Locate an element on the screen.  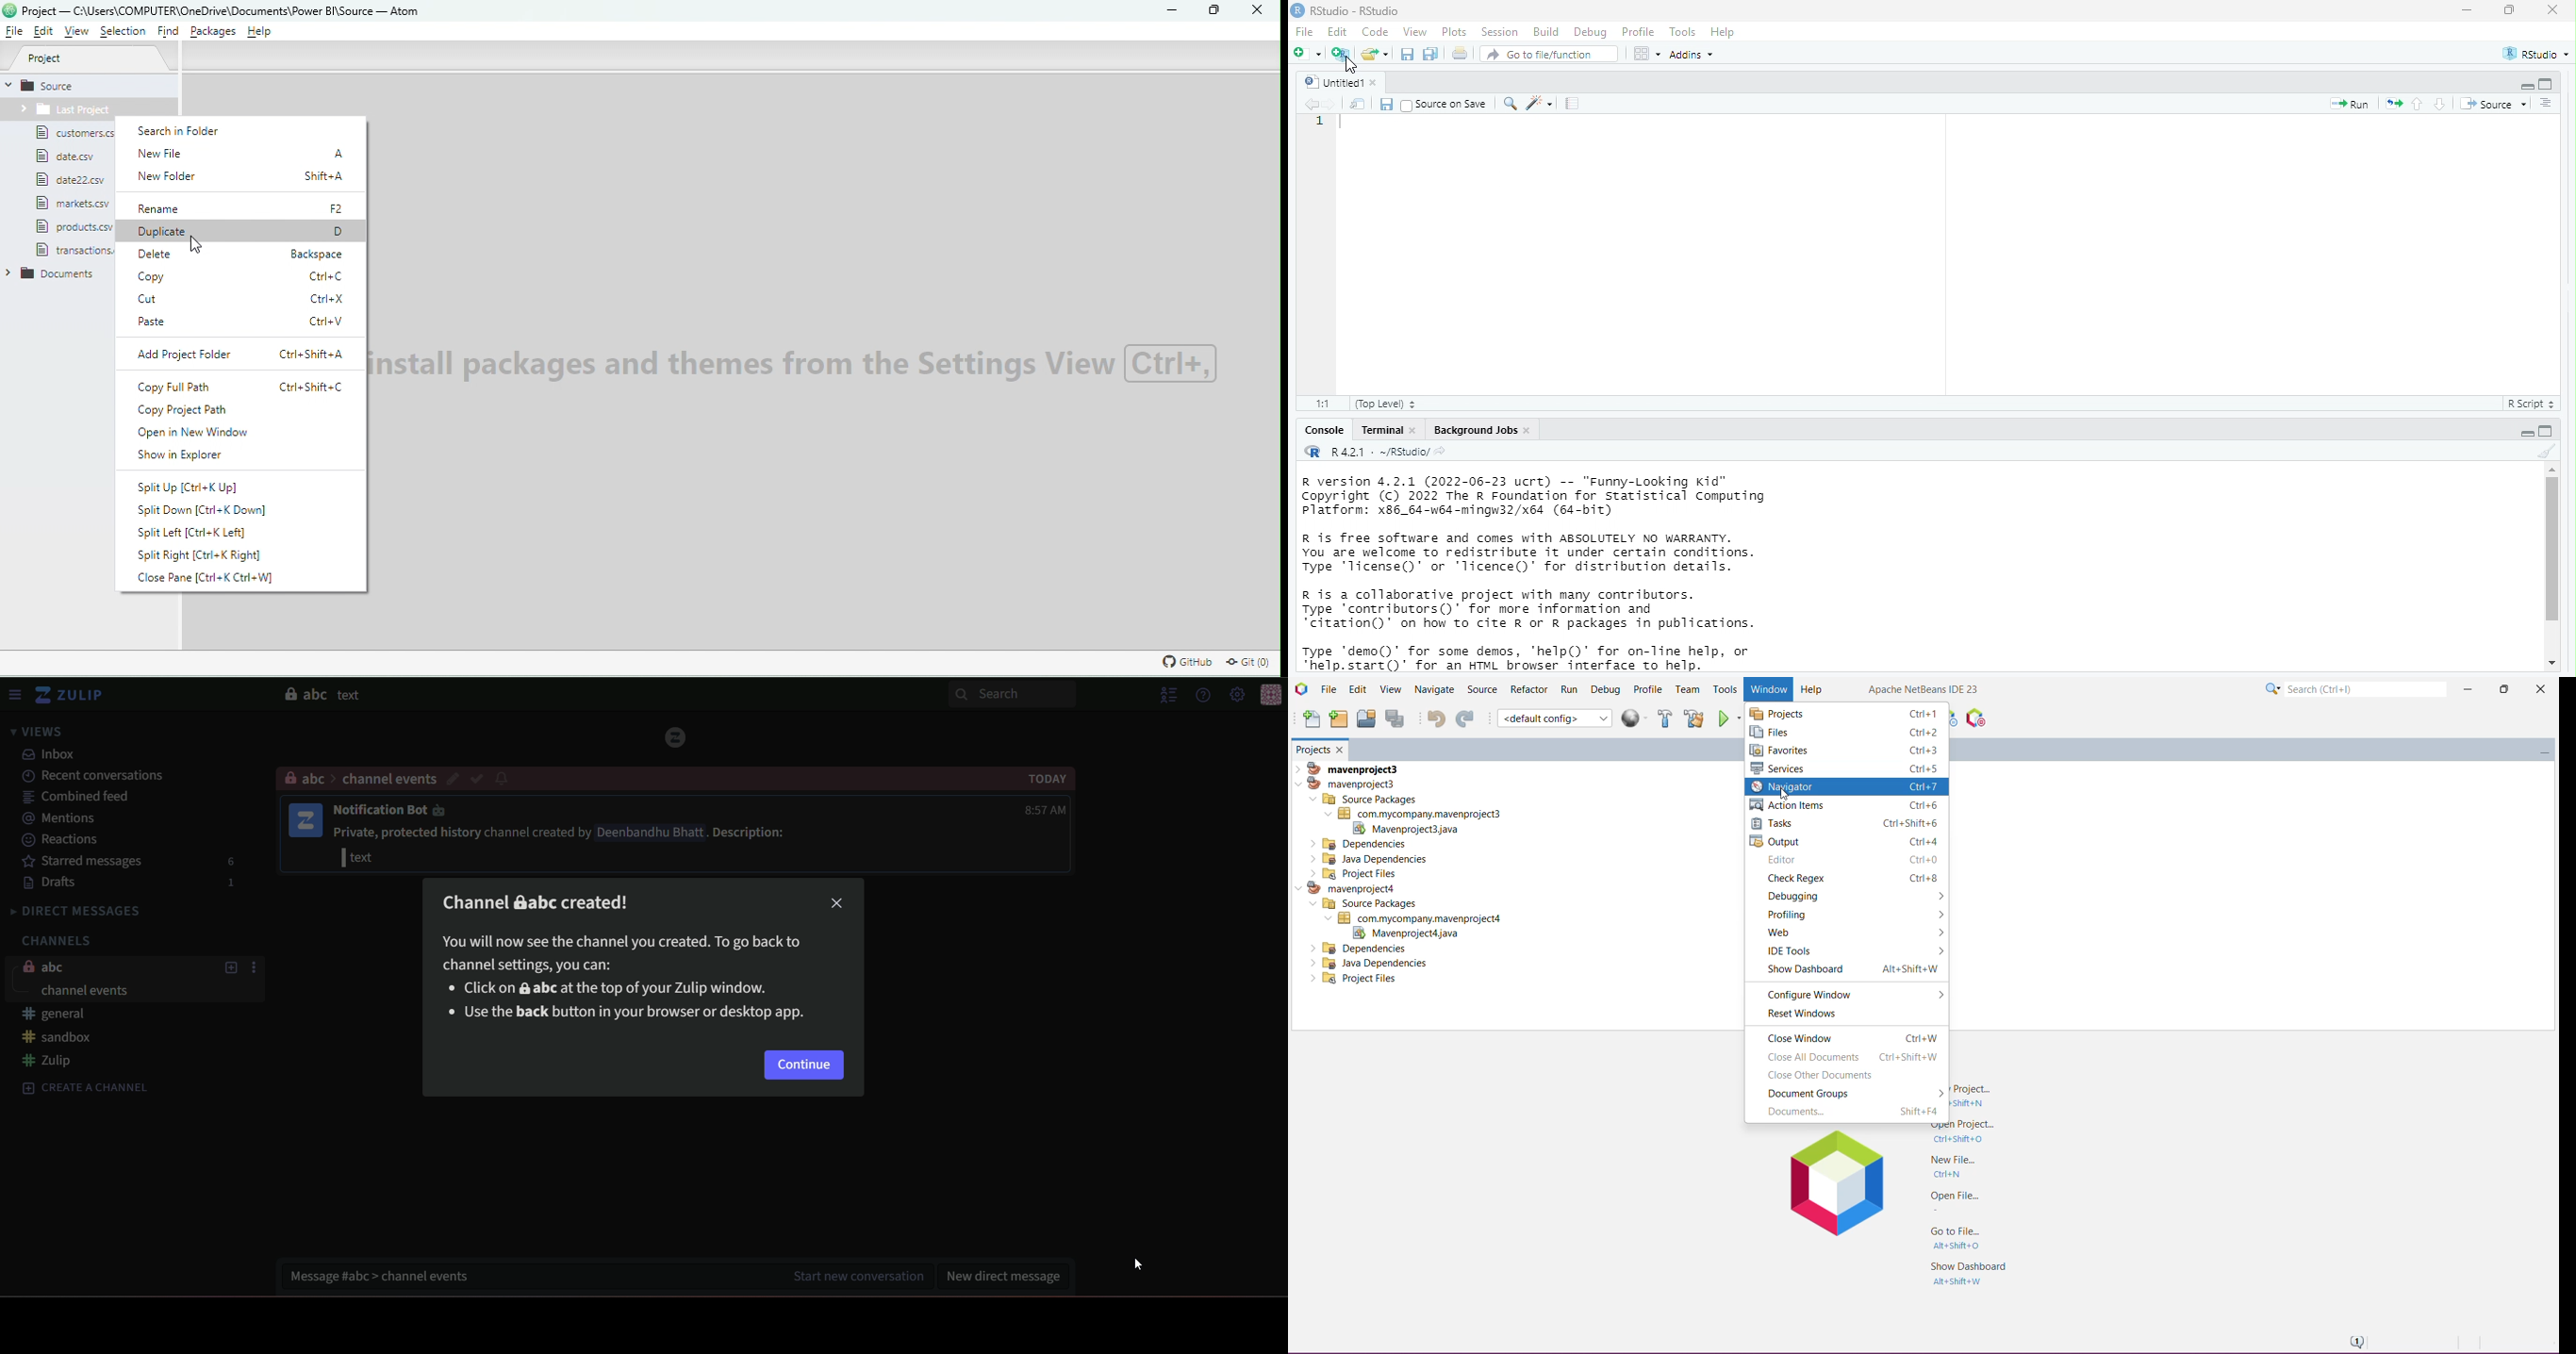
find/replace is located at coordinates (1508, 103).